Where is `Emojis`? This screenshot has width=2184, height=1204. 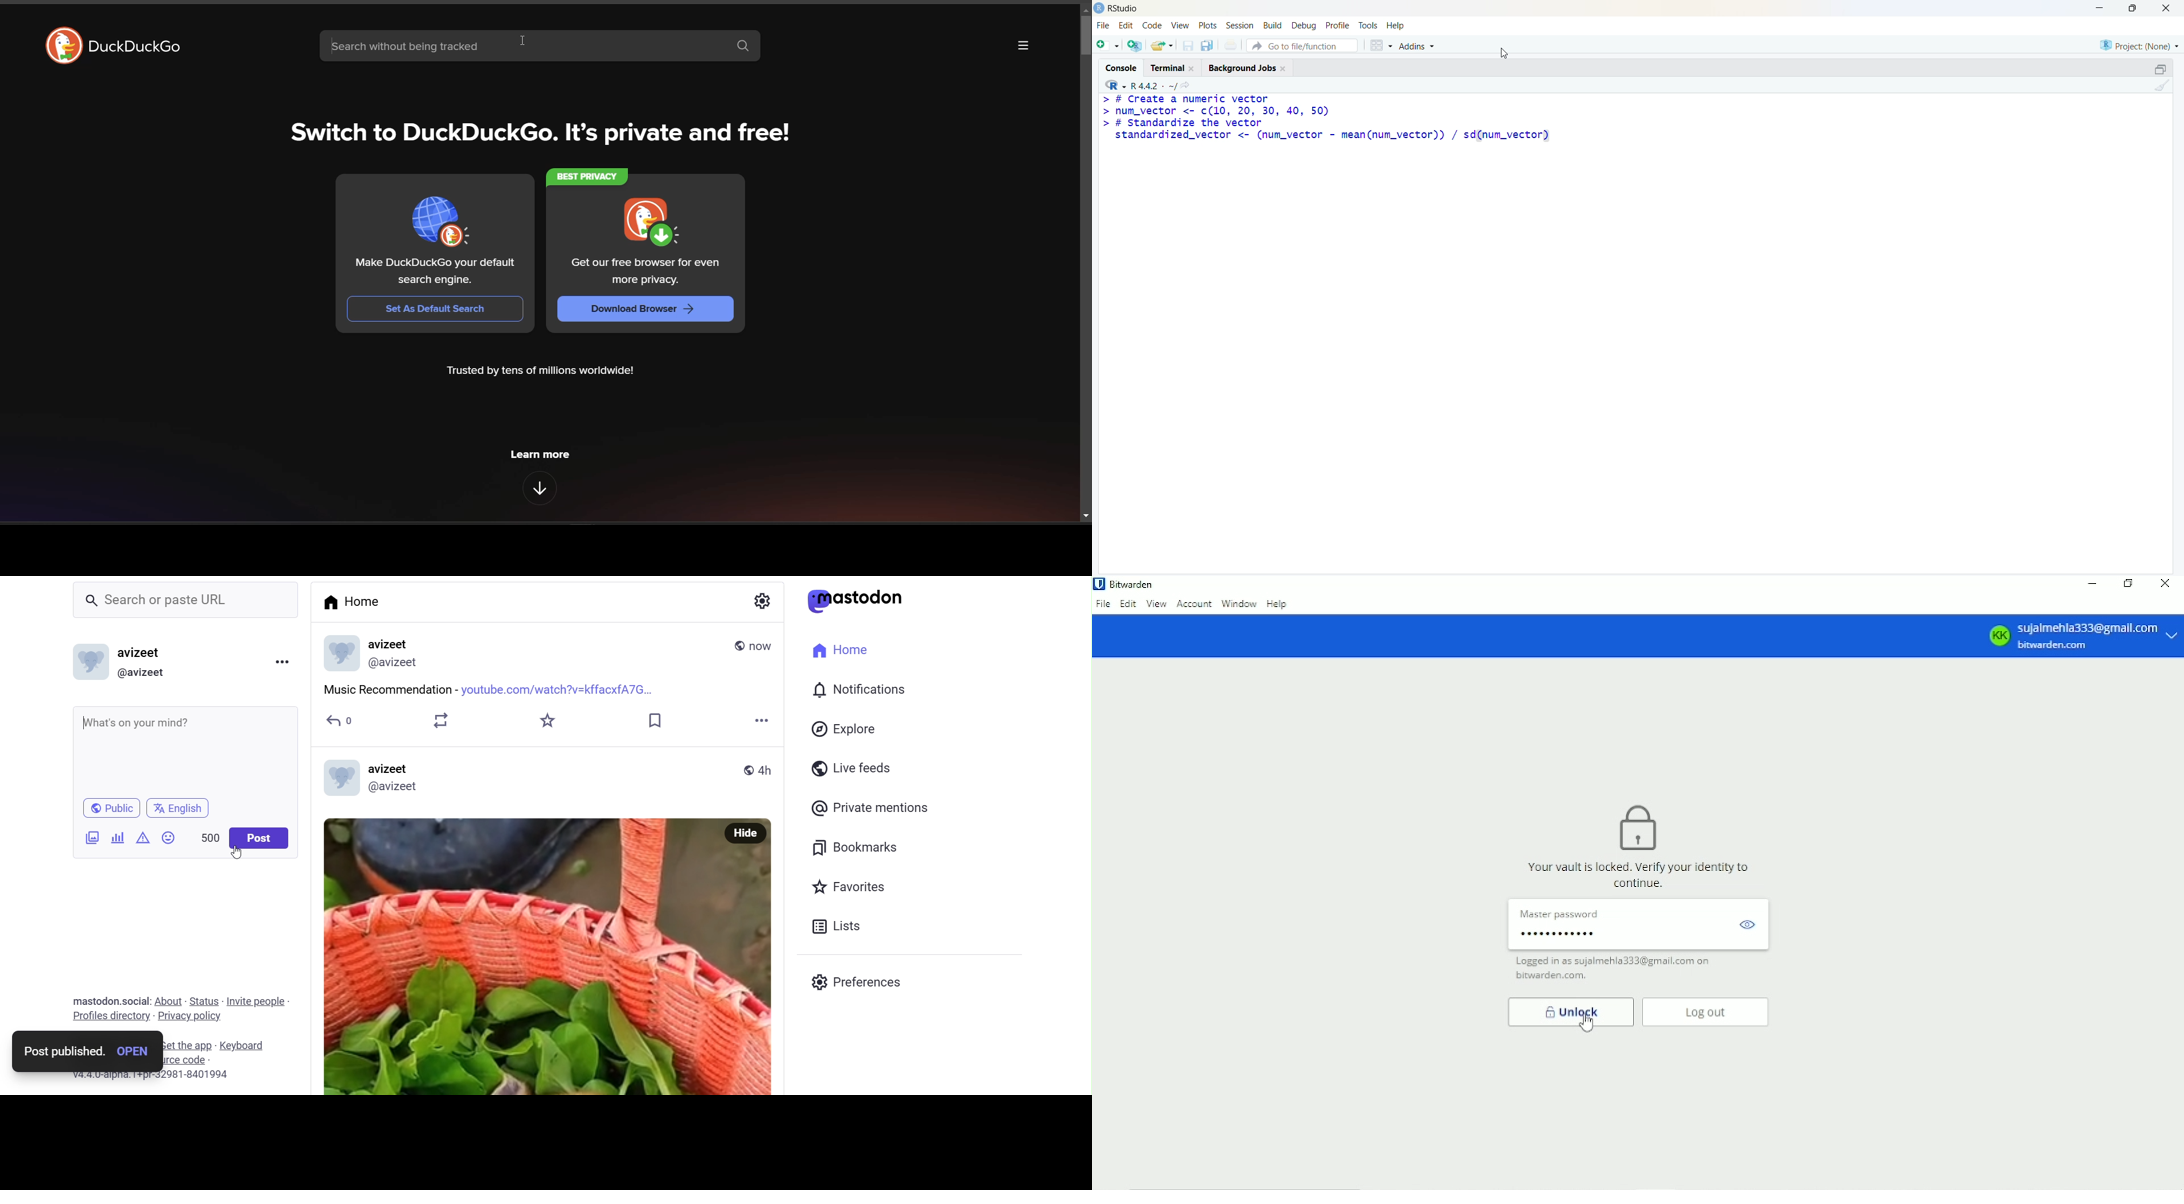 Emojis is located at coordinates (168, 836).